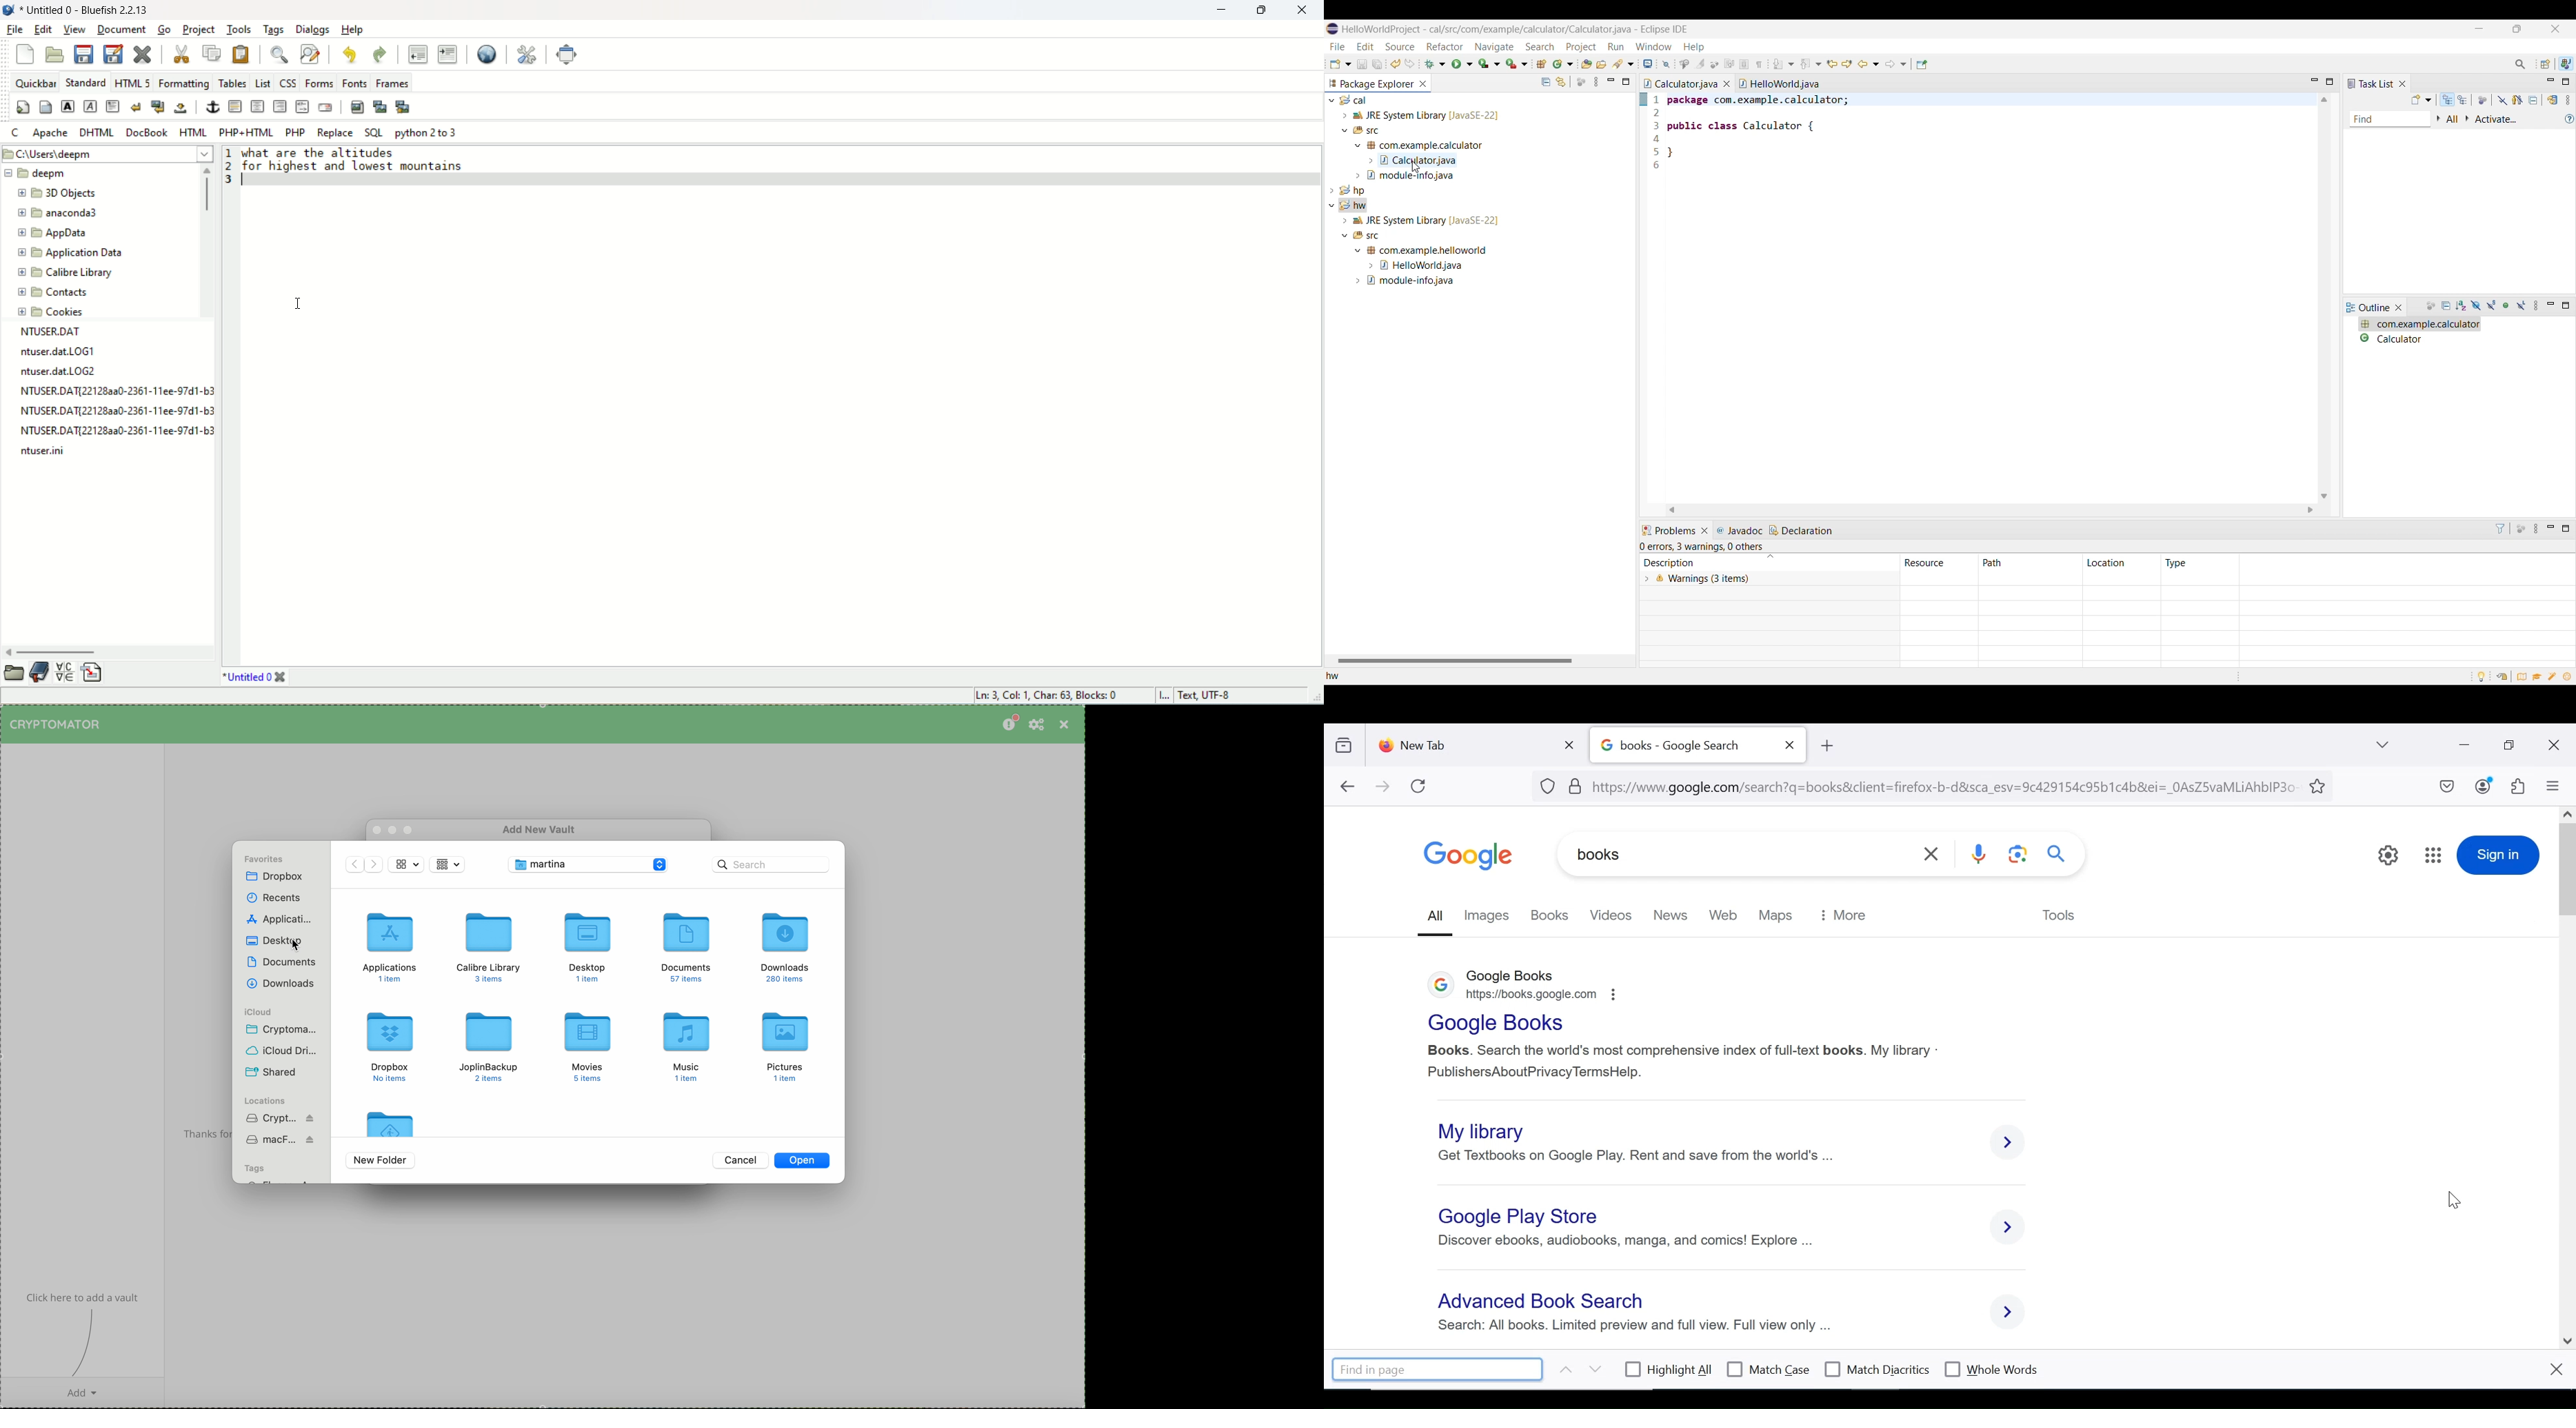 The width and height of the screenshot is (2576, 1428). I want to click on sign in, so click(2500, 854).